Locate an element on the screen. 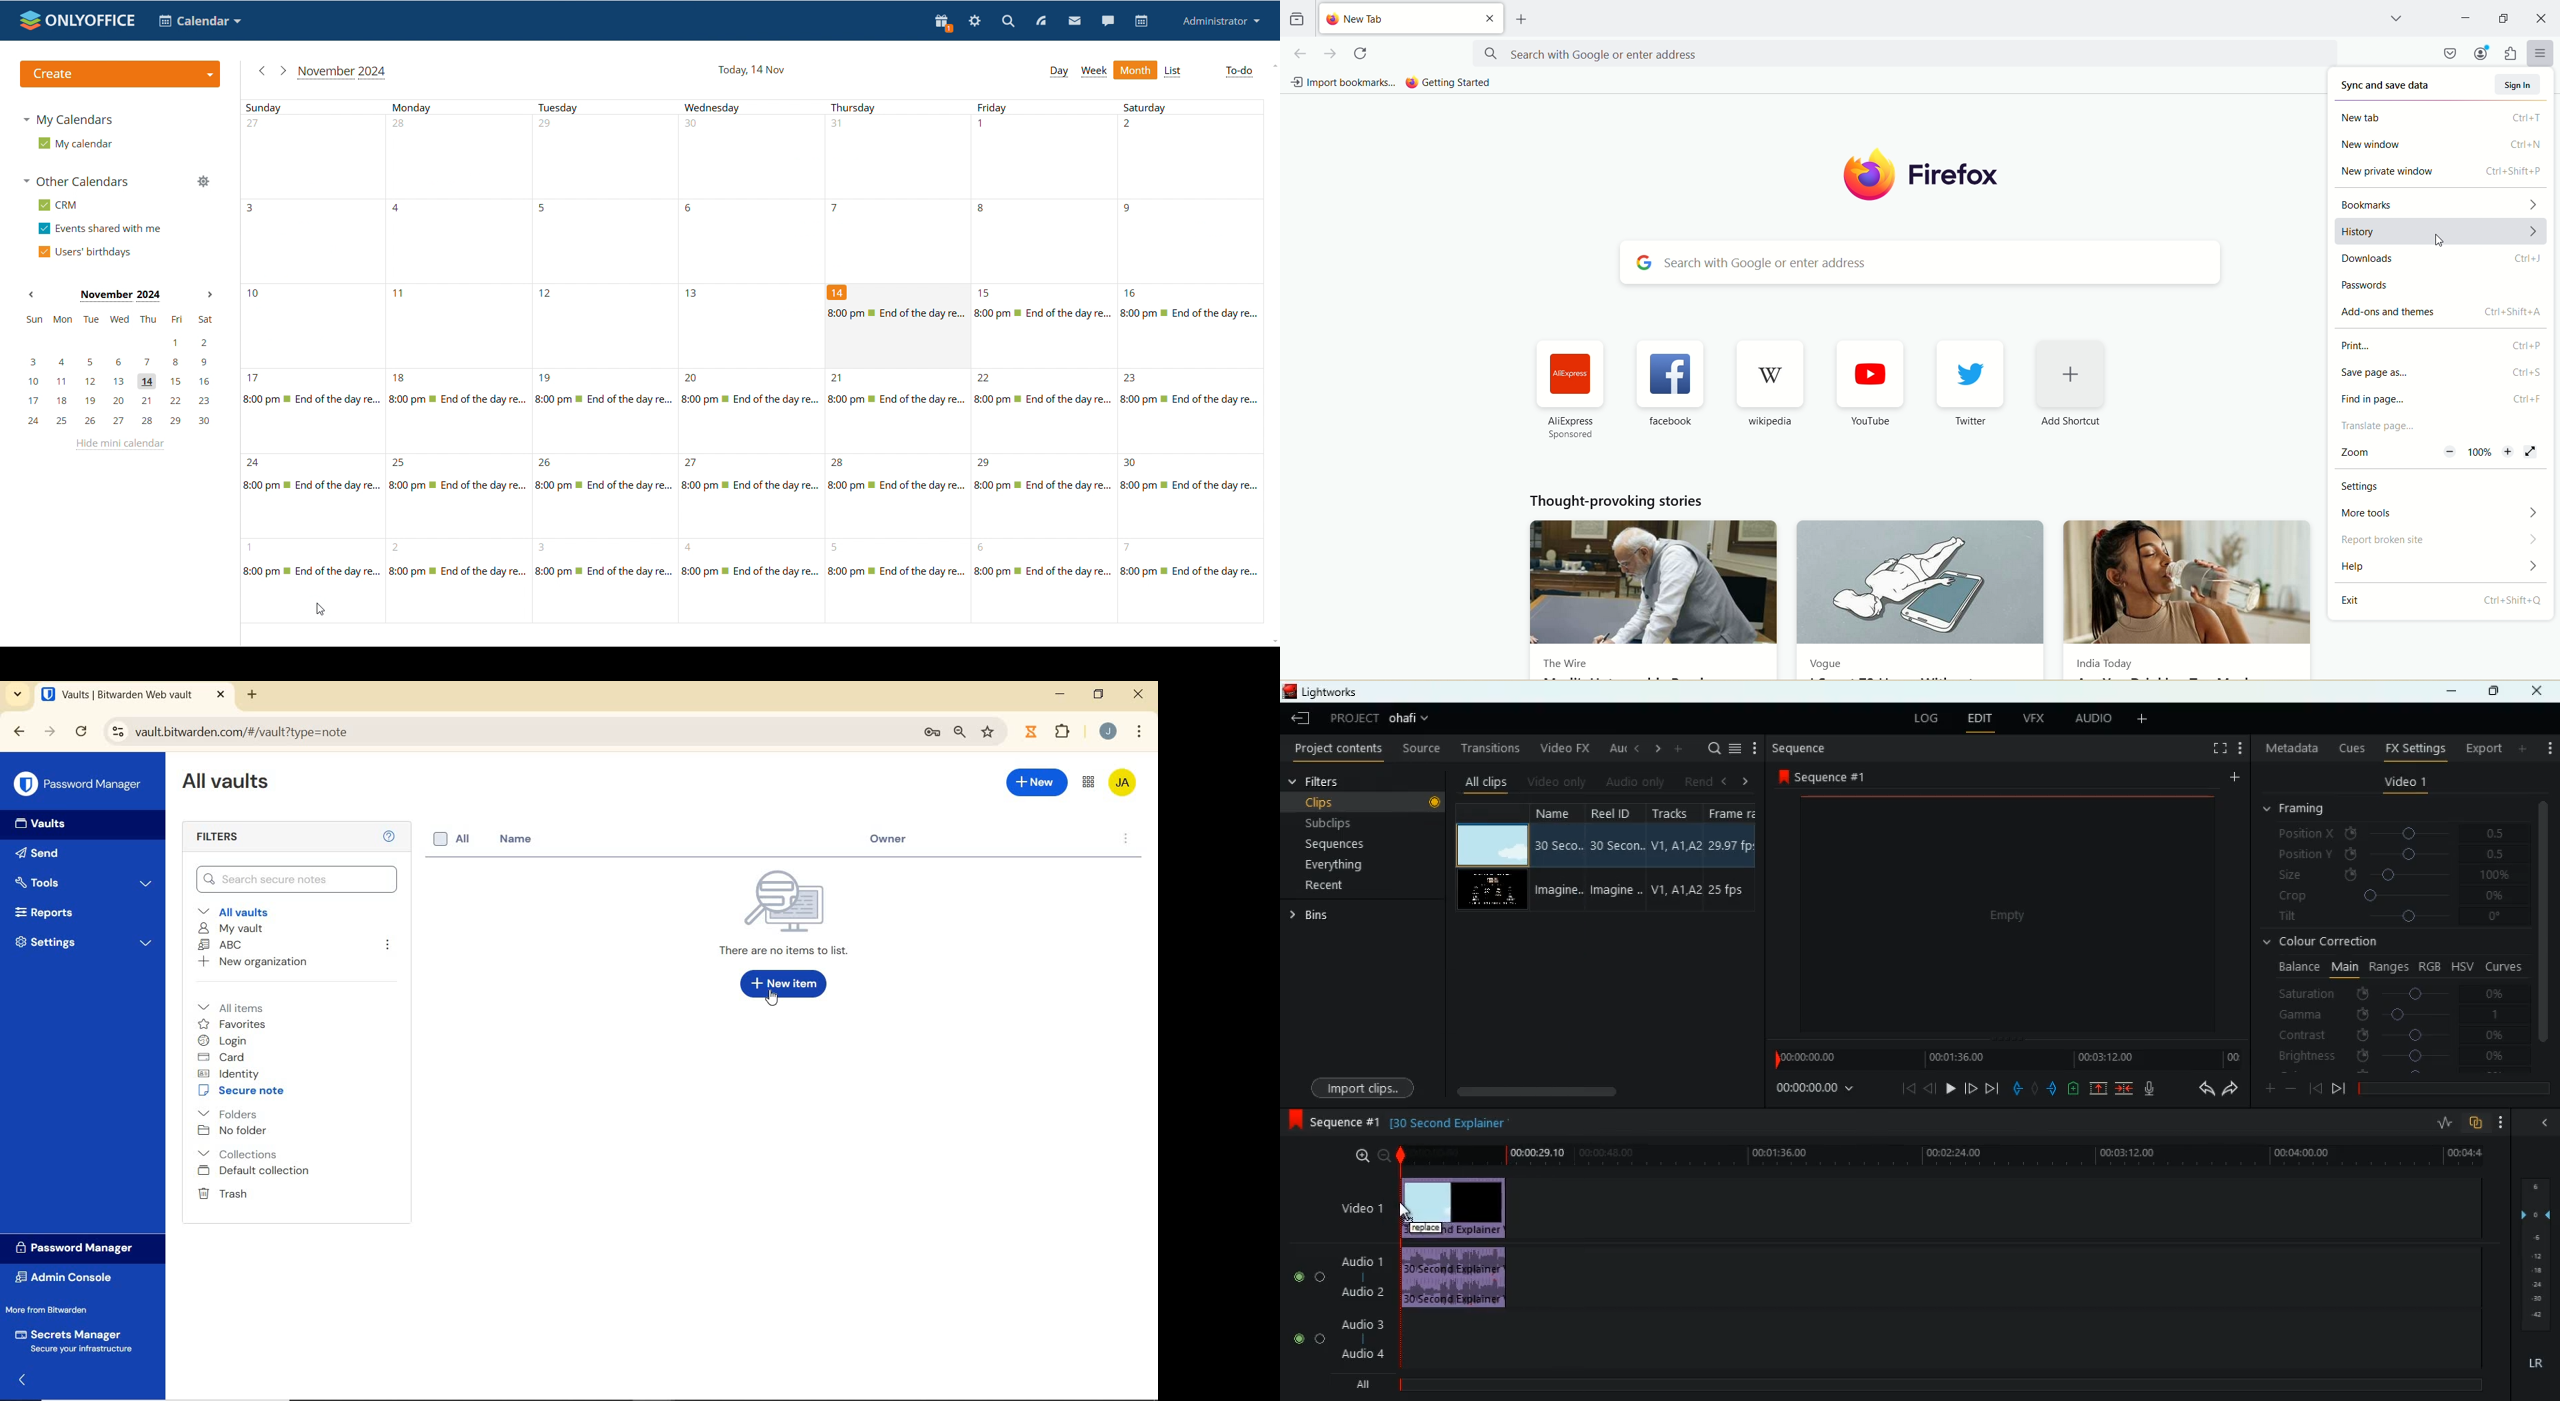 This screenshot has height=1428, width=2576. sync and save data is located at coordinates (2387, 81).